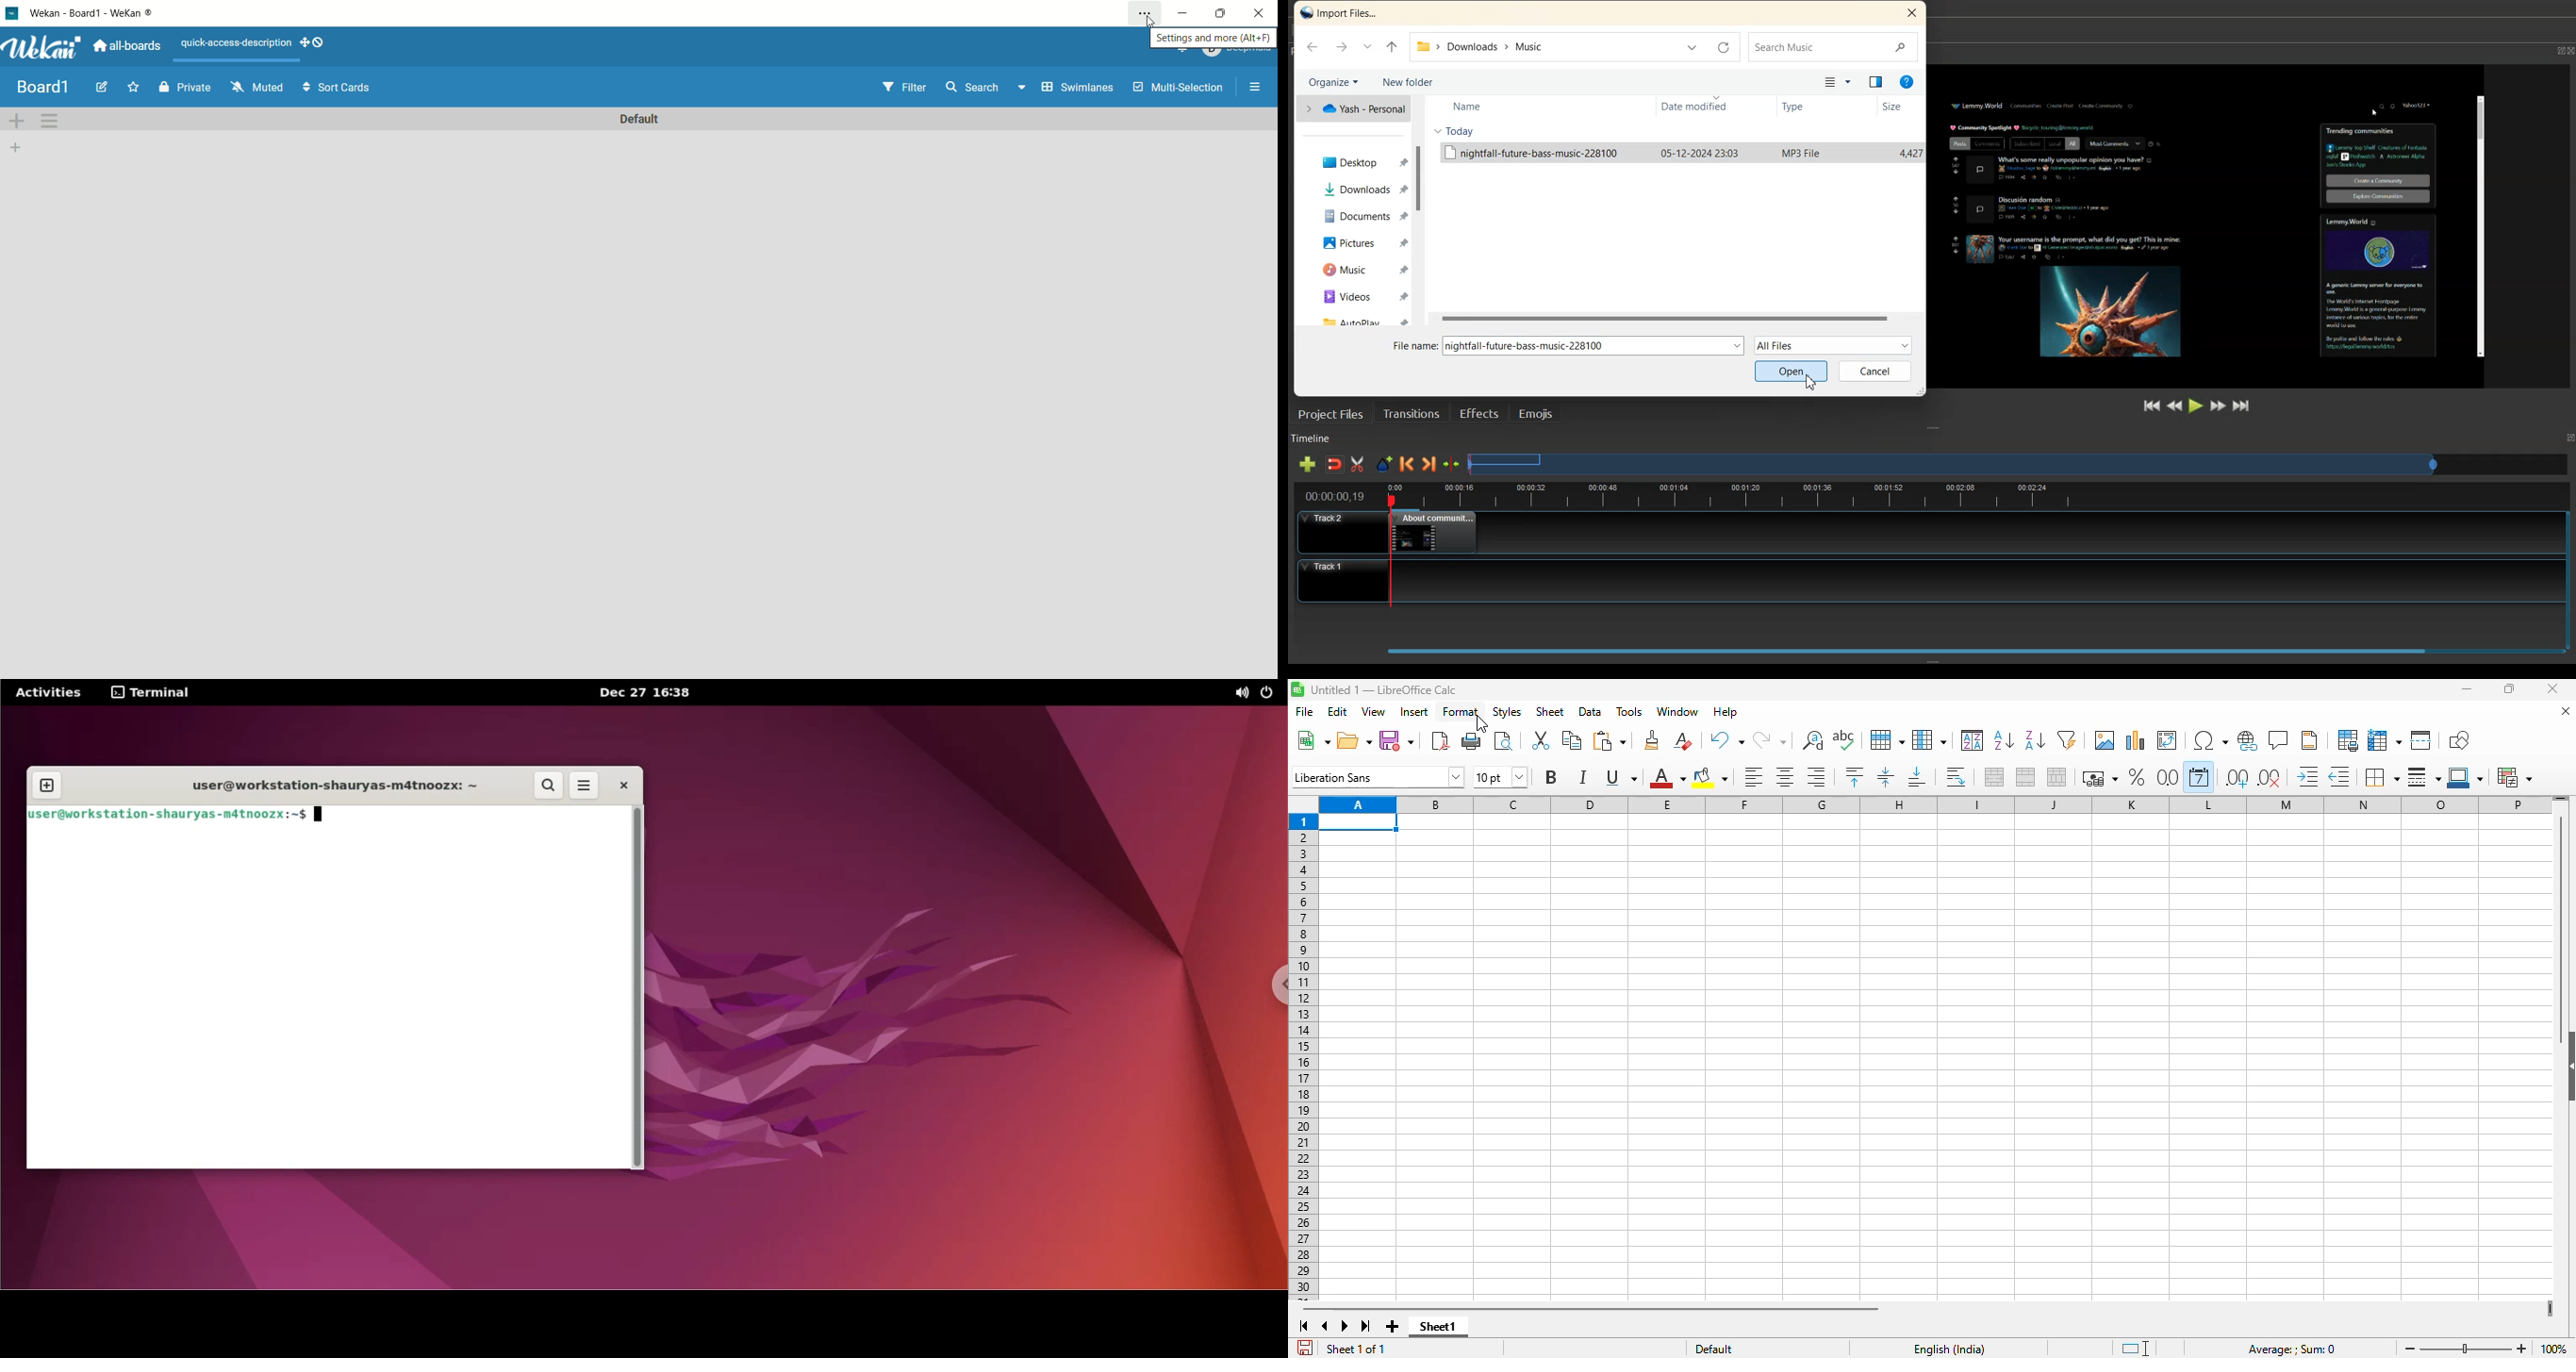 The height and width of the screenshot is (1372, 2576). Describe the element at coordinates (2218, 405) in the screenshot. I see `Fast Forward` at that location.